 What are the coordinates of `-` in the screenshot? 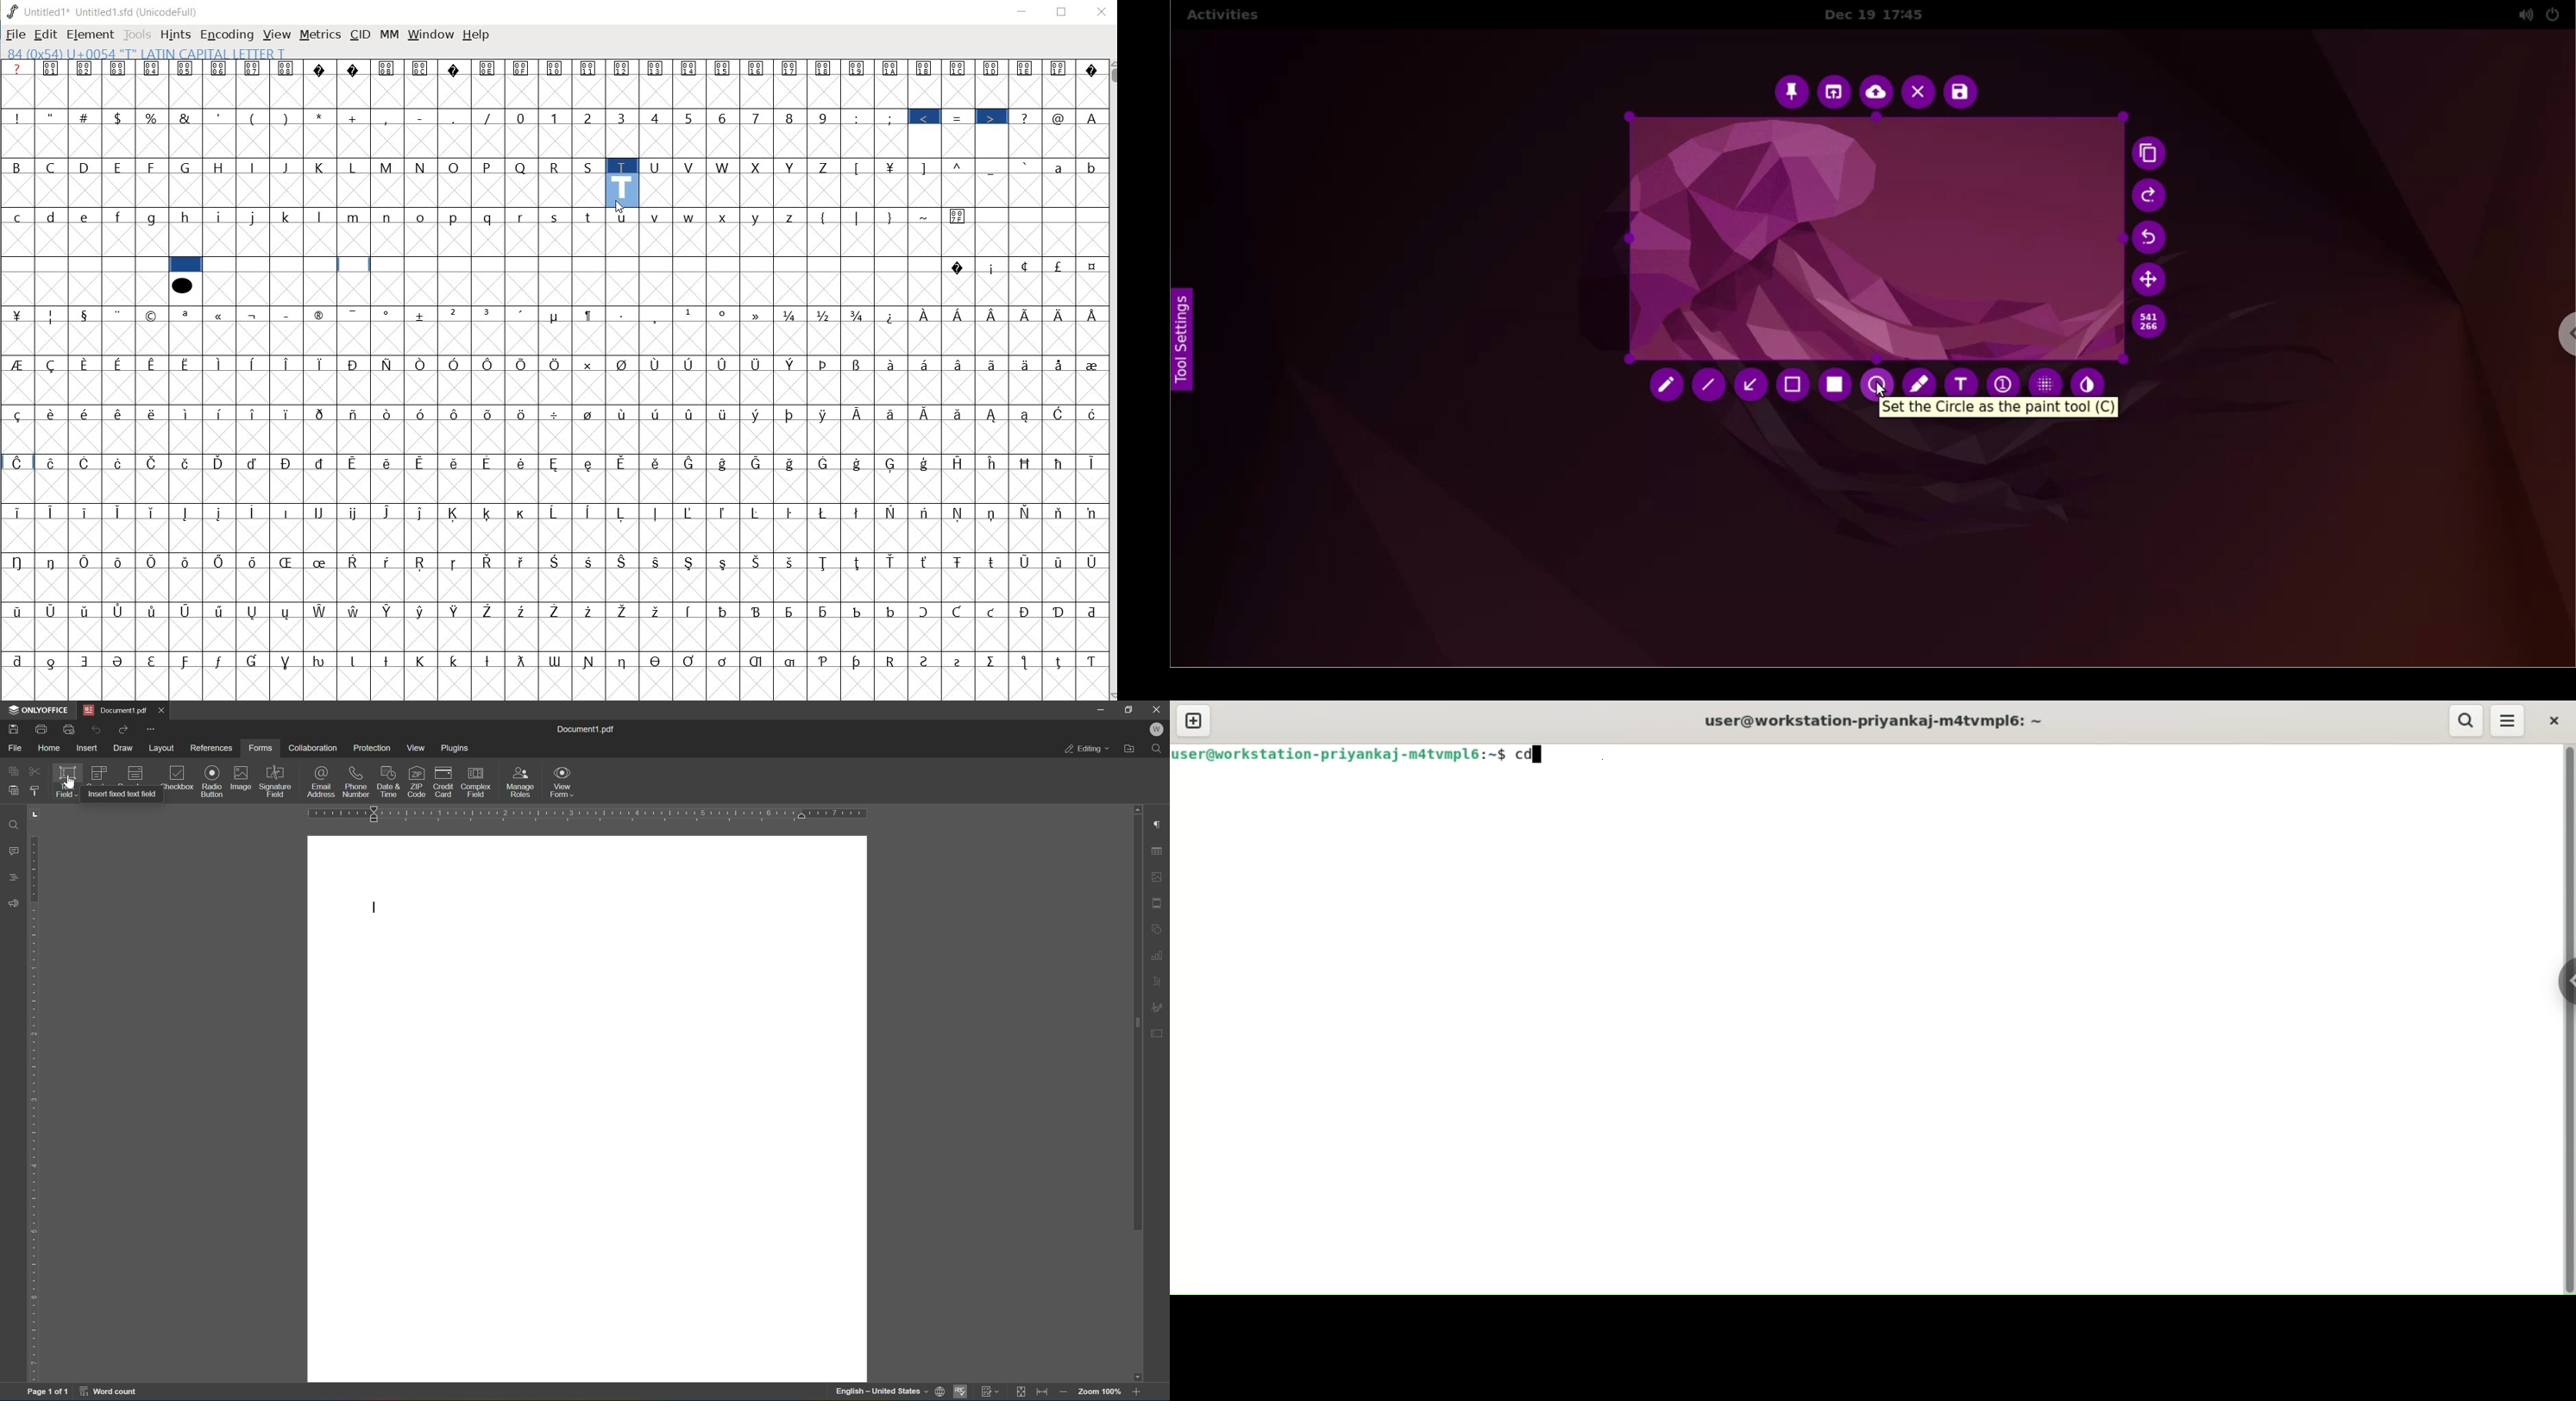 It's located at (420, 117).